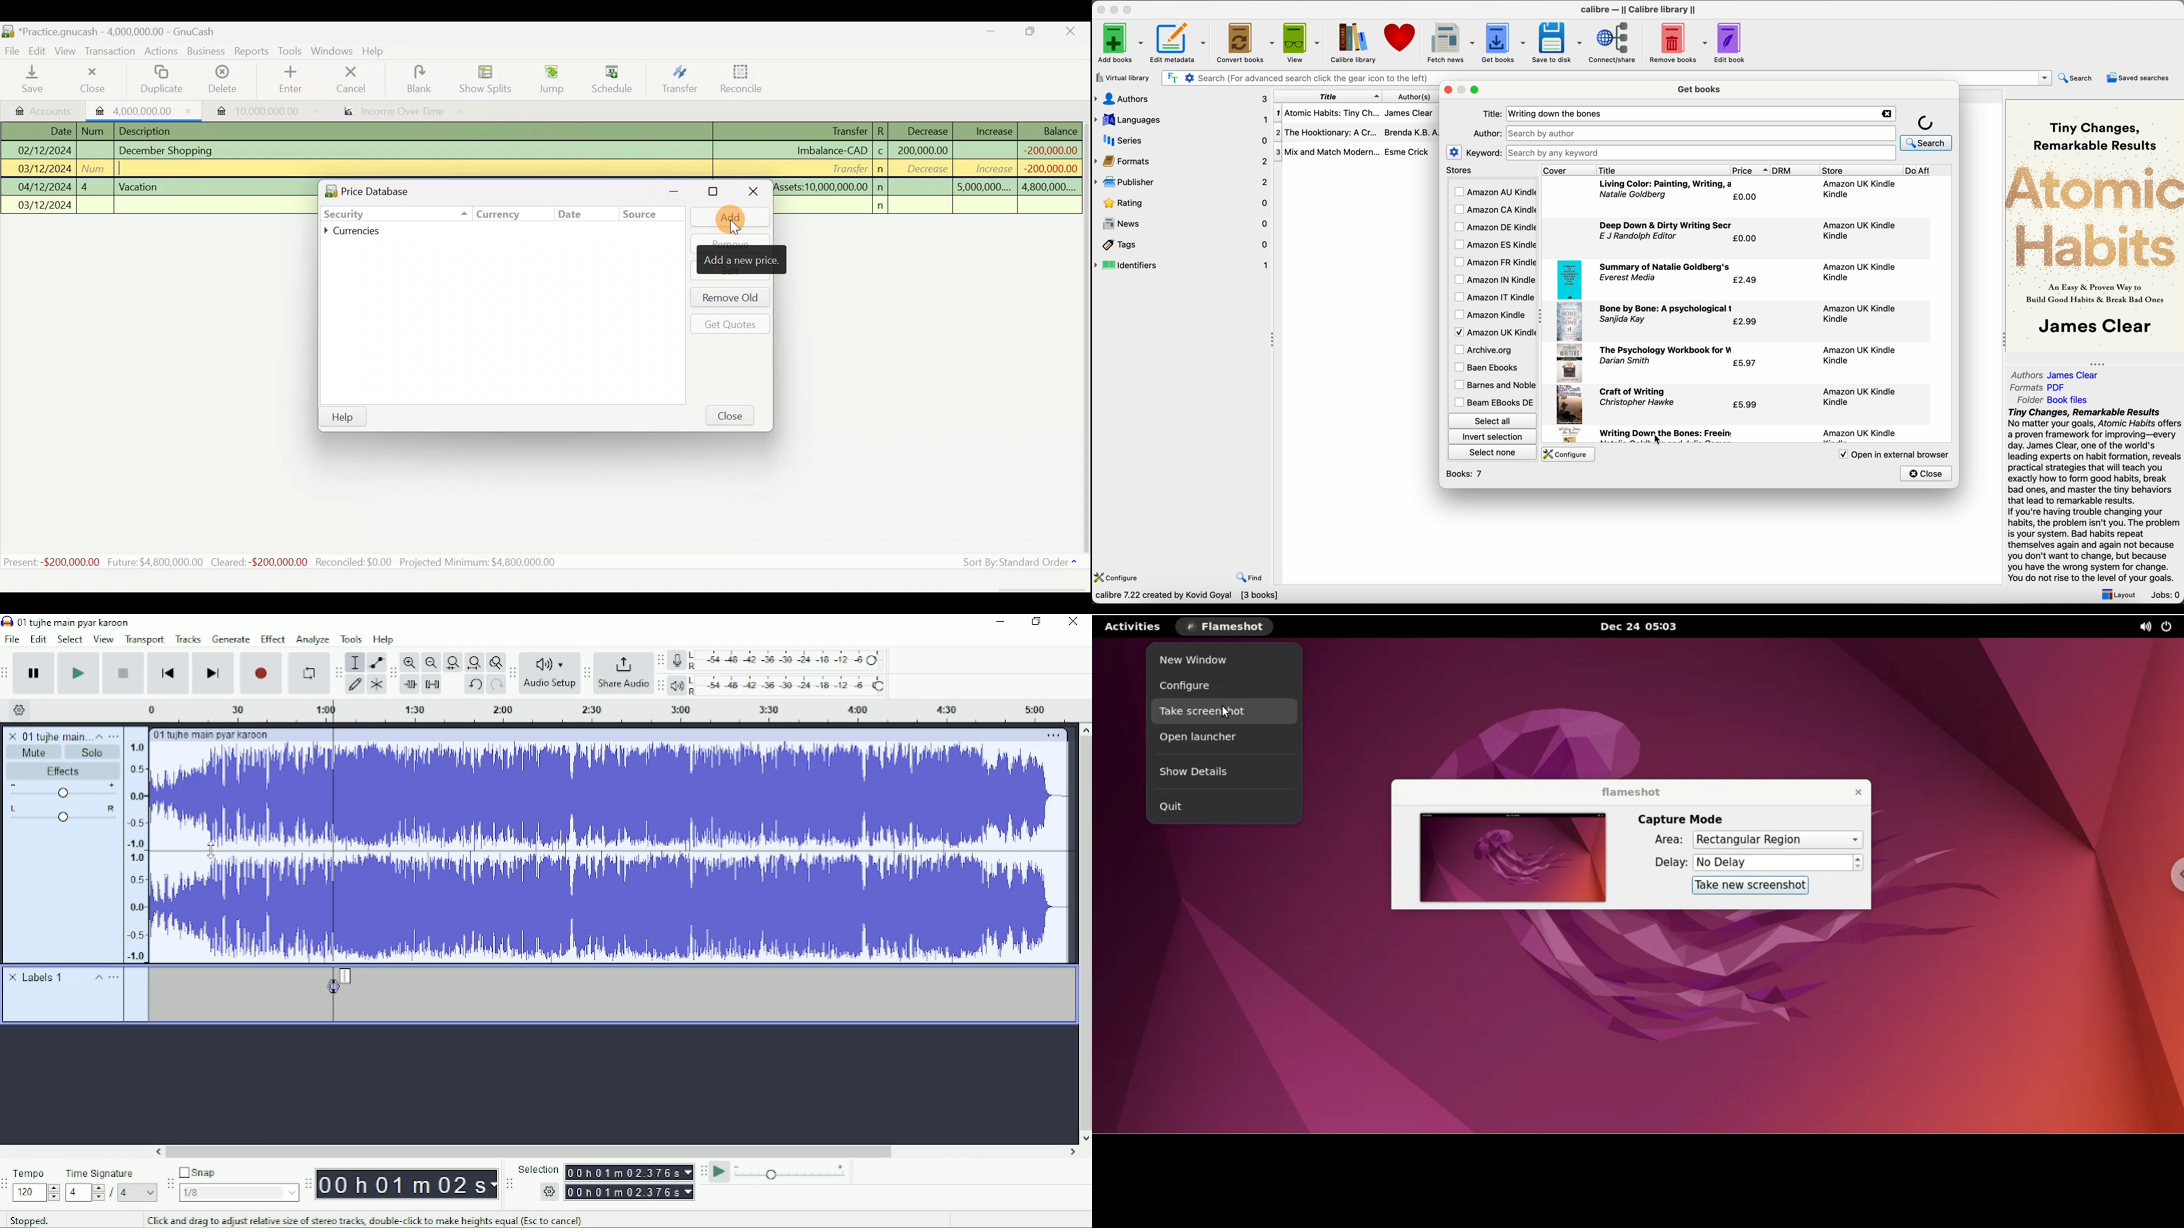 The width and height of the screenshot is (2184, 1232). I want to click on Audacity audio setup tollbar, so click(511, 673).